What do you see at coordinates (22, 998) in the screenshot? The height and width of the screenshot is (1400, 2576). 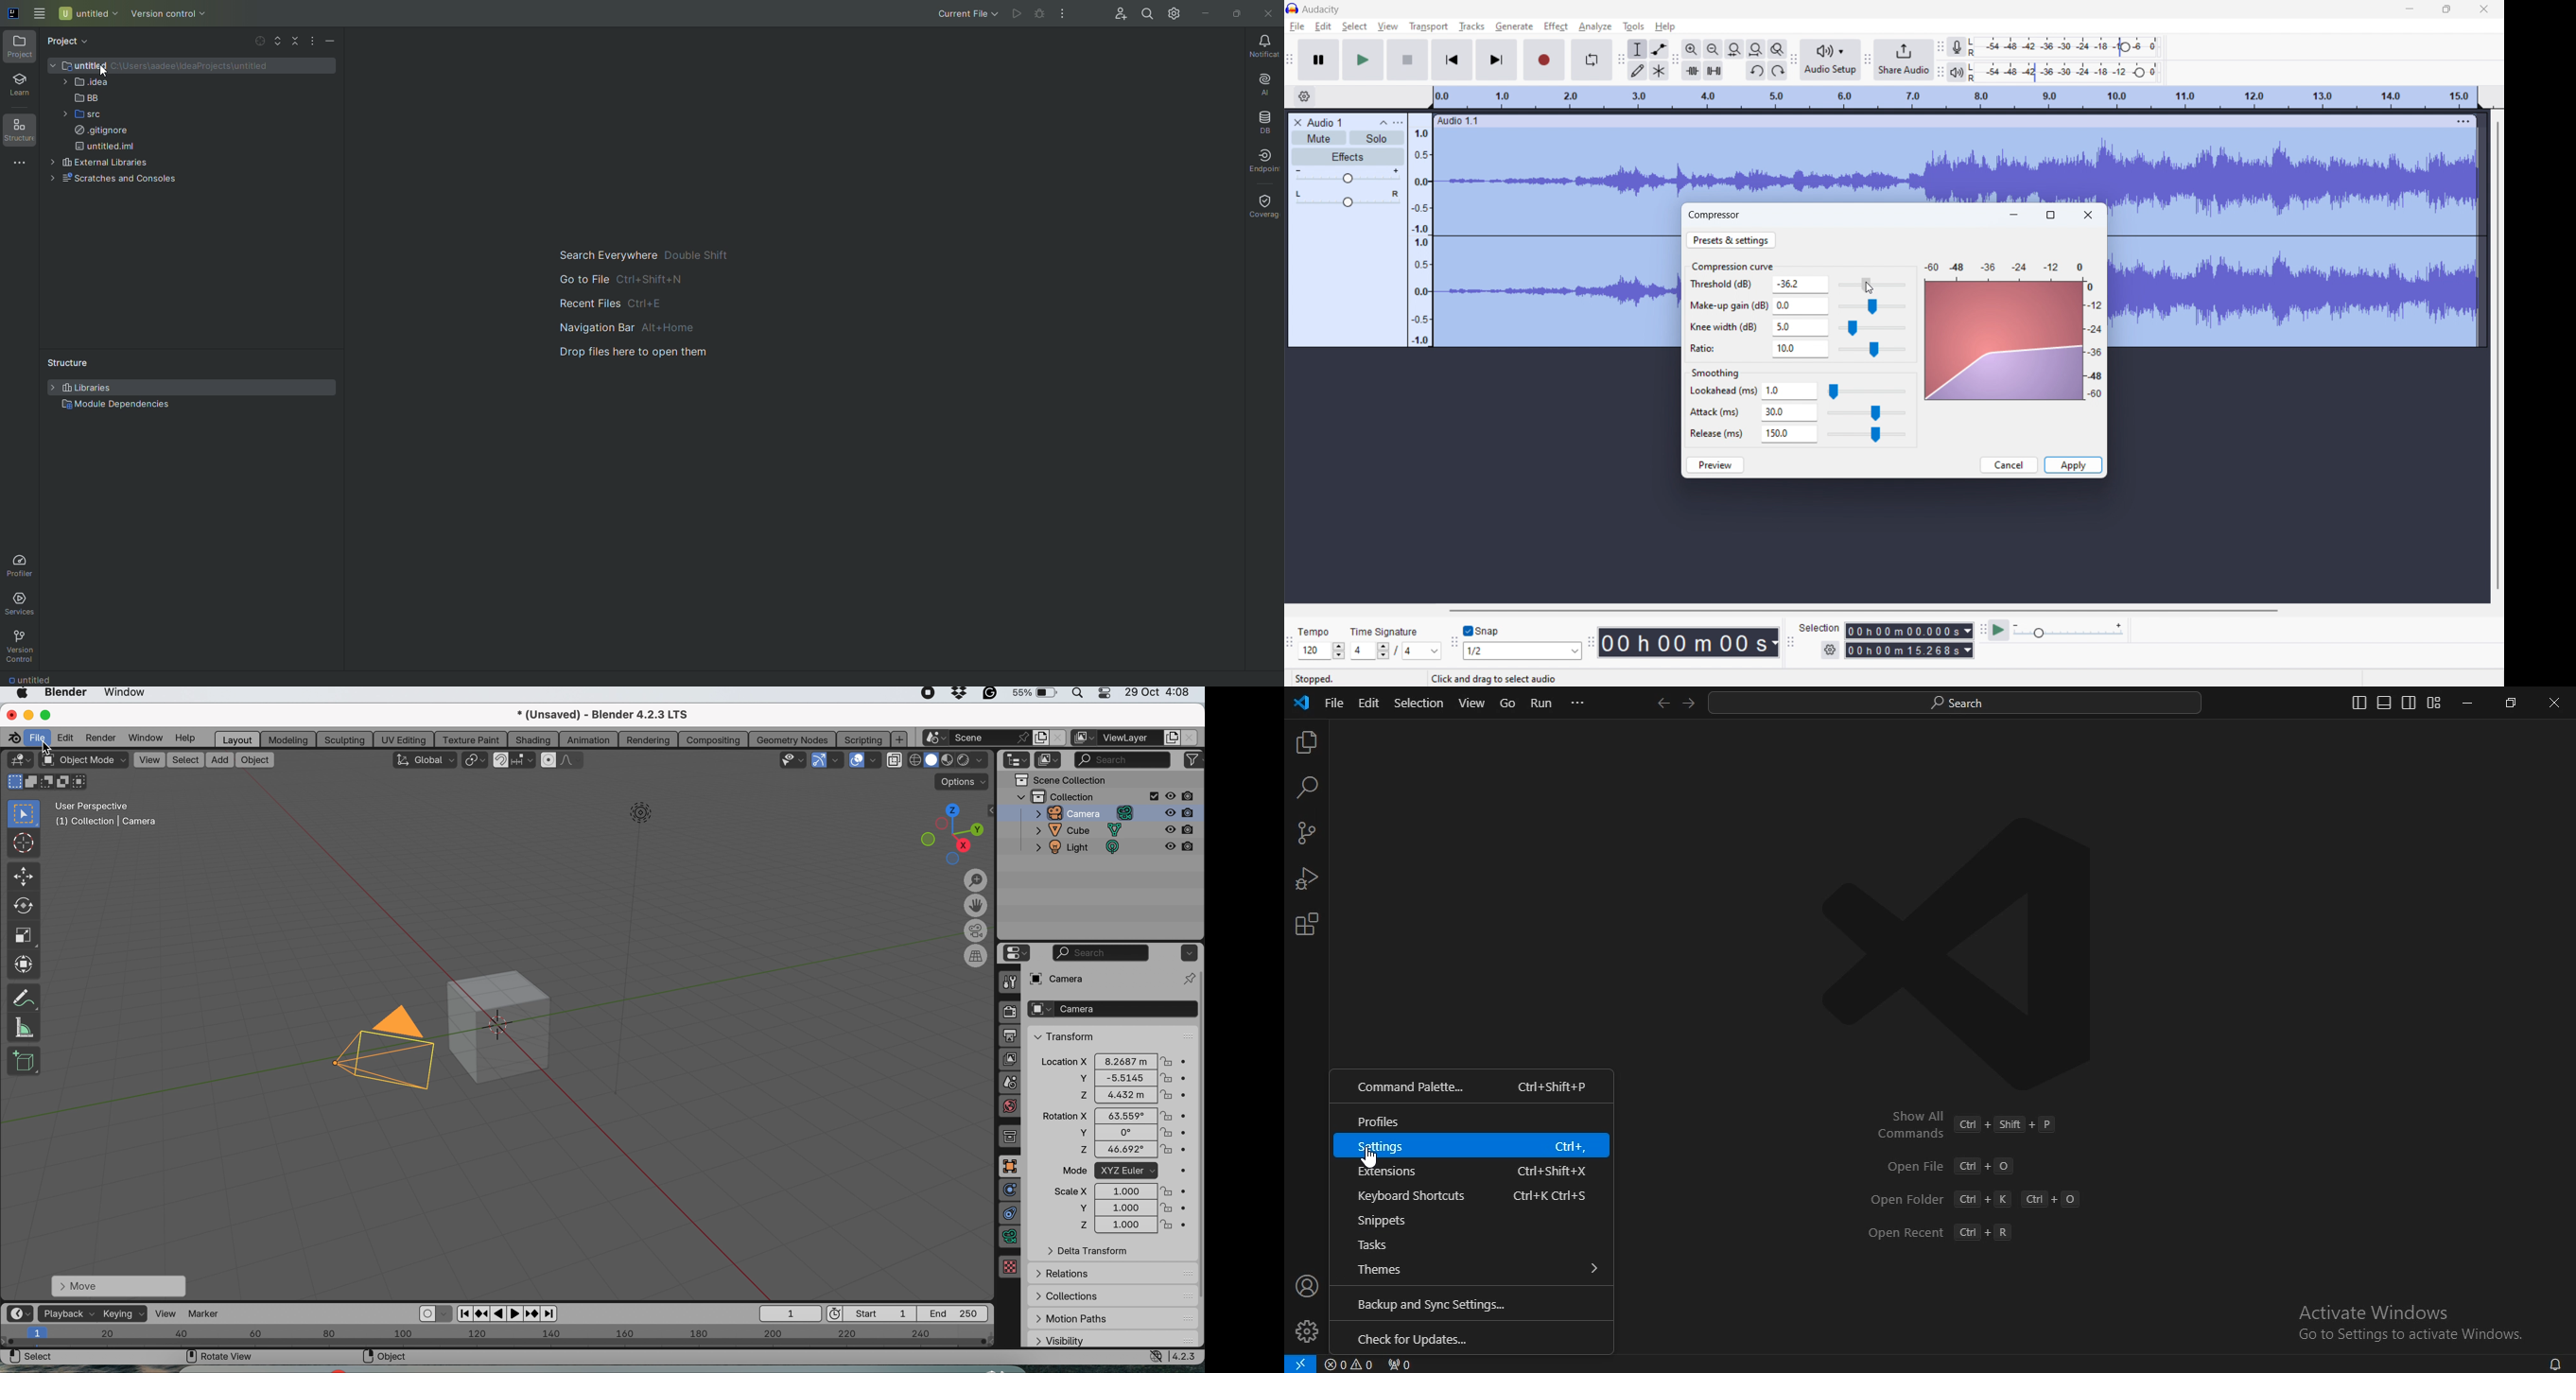 I see `annotate` at bounding box center [22, 998].